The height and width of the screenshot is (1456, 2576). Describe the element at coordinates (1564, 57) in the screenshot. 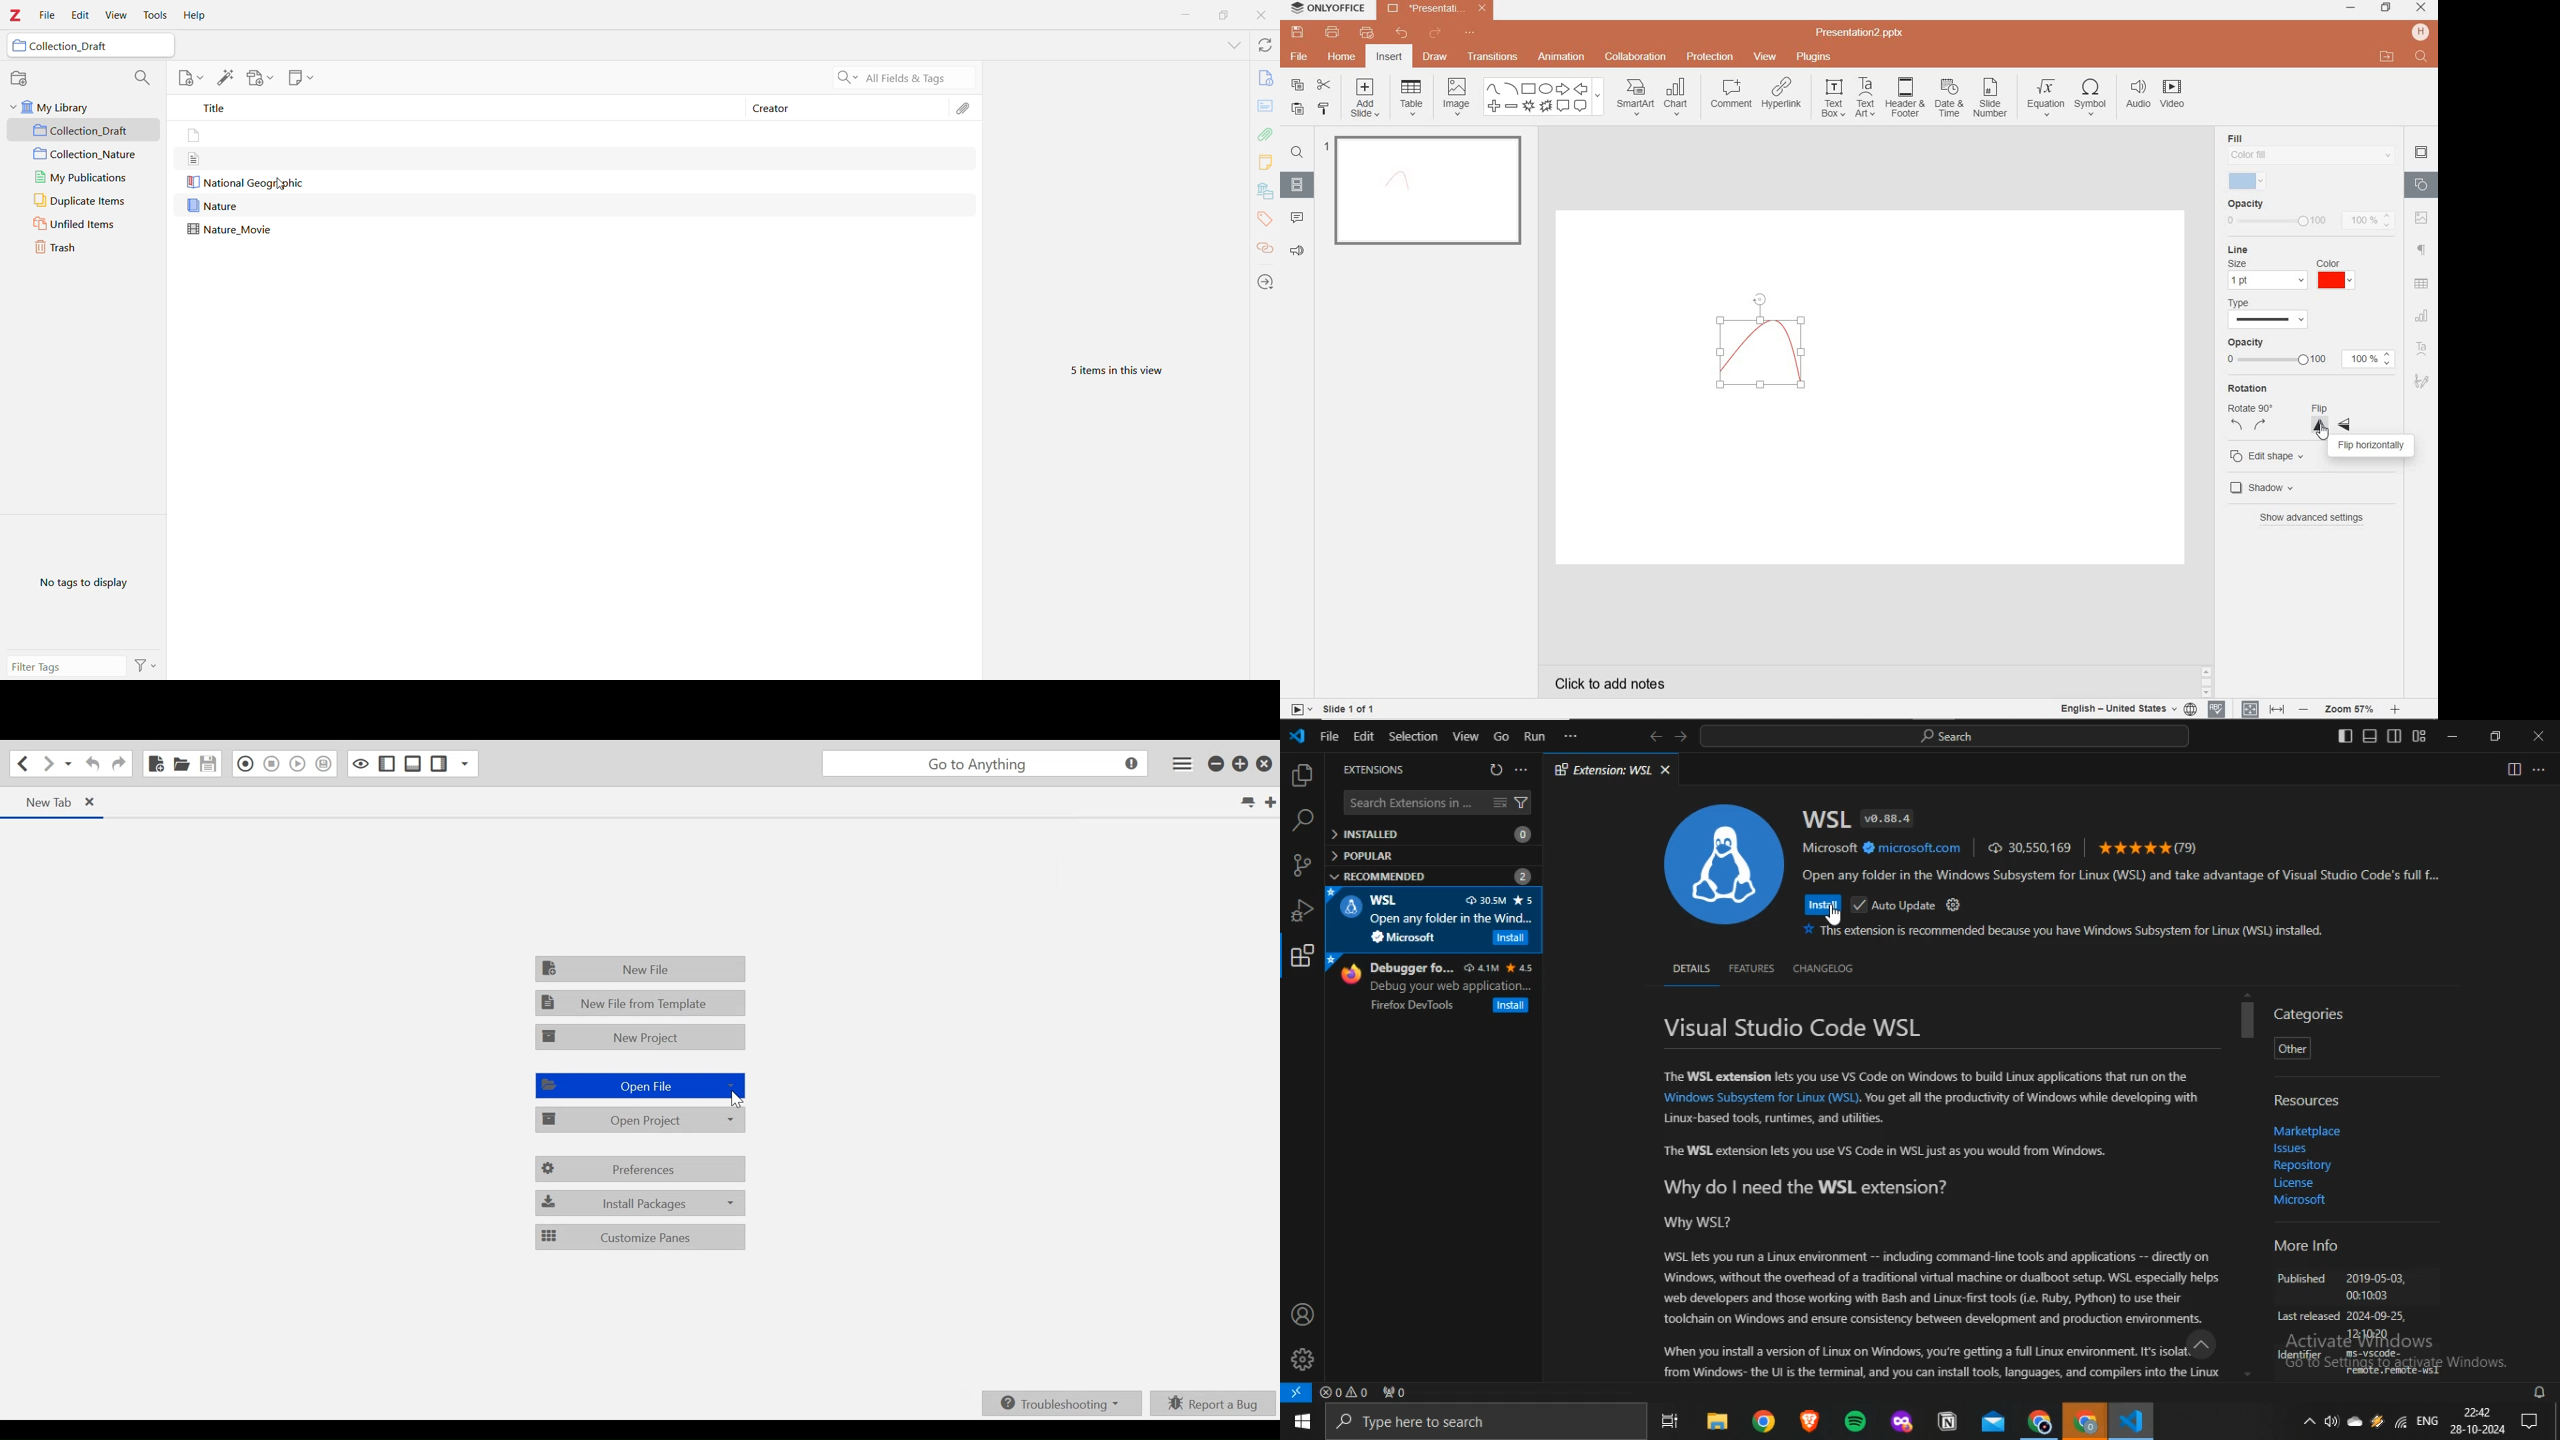

I see `ANIMATION` at that location.